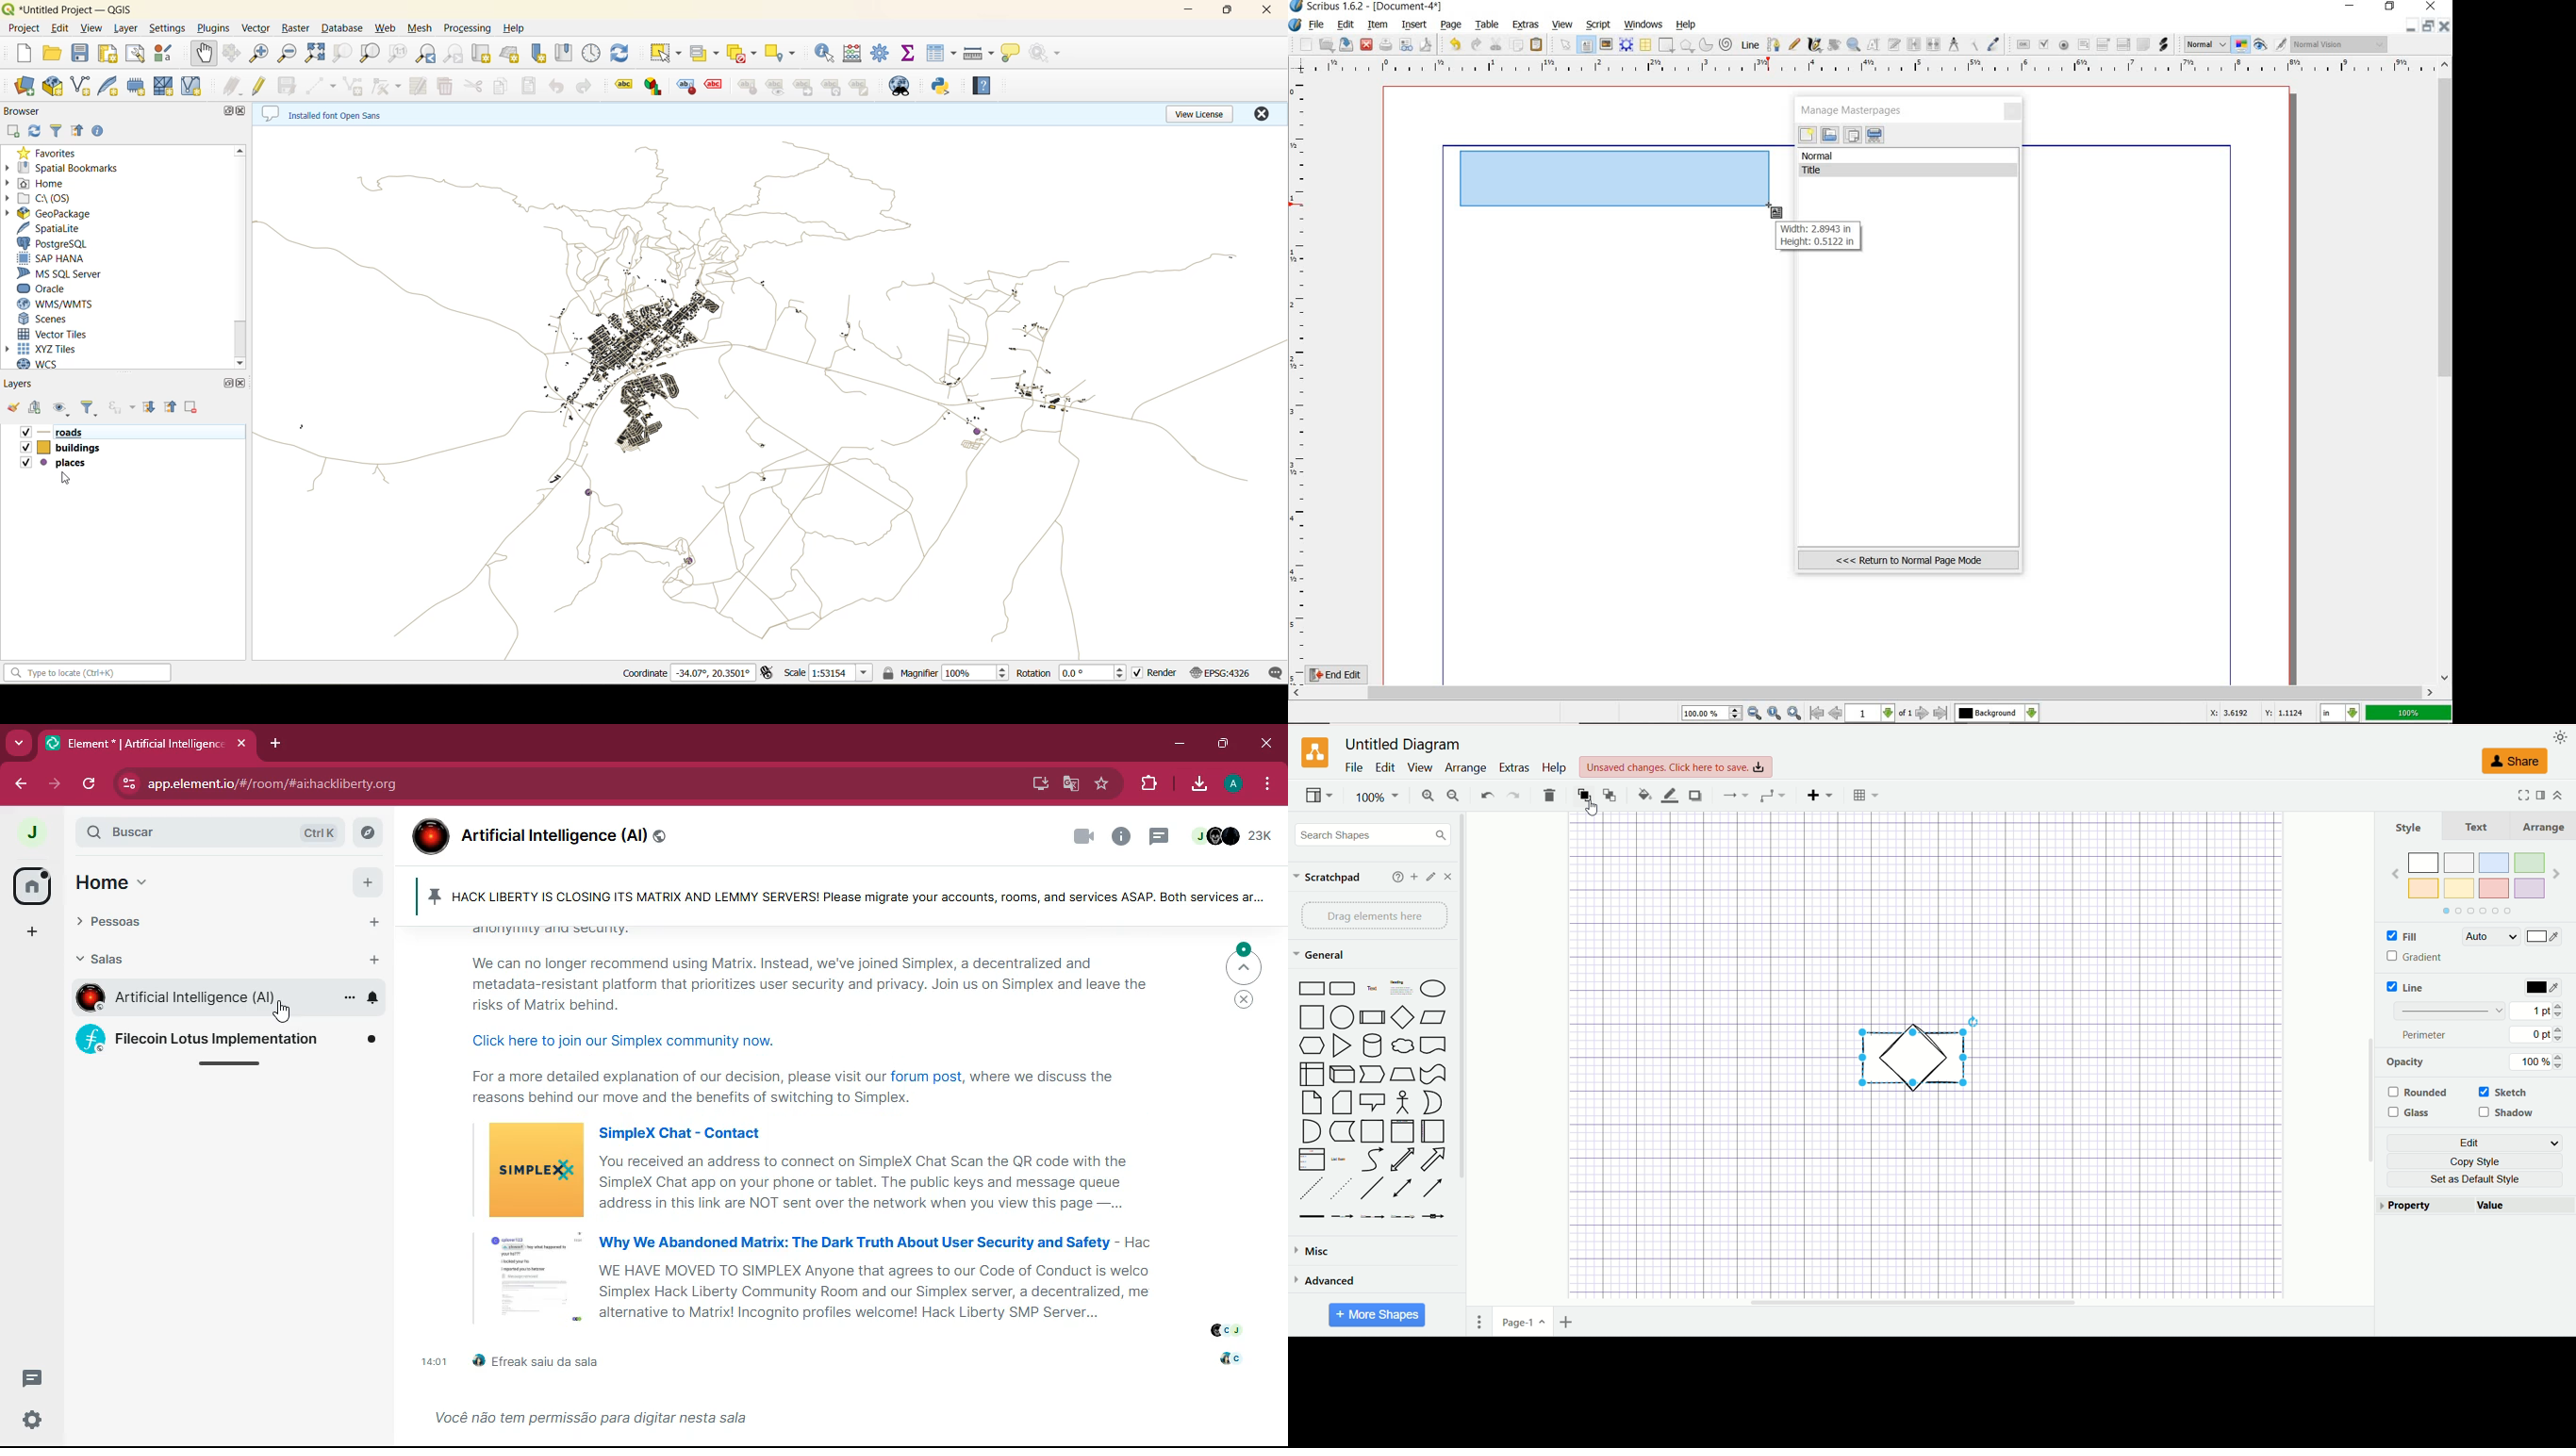 The height and width of the screenshot is (1456, 2576). I want to click on edit, so click(1430, 877).